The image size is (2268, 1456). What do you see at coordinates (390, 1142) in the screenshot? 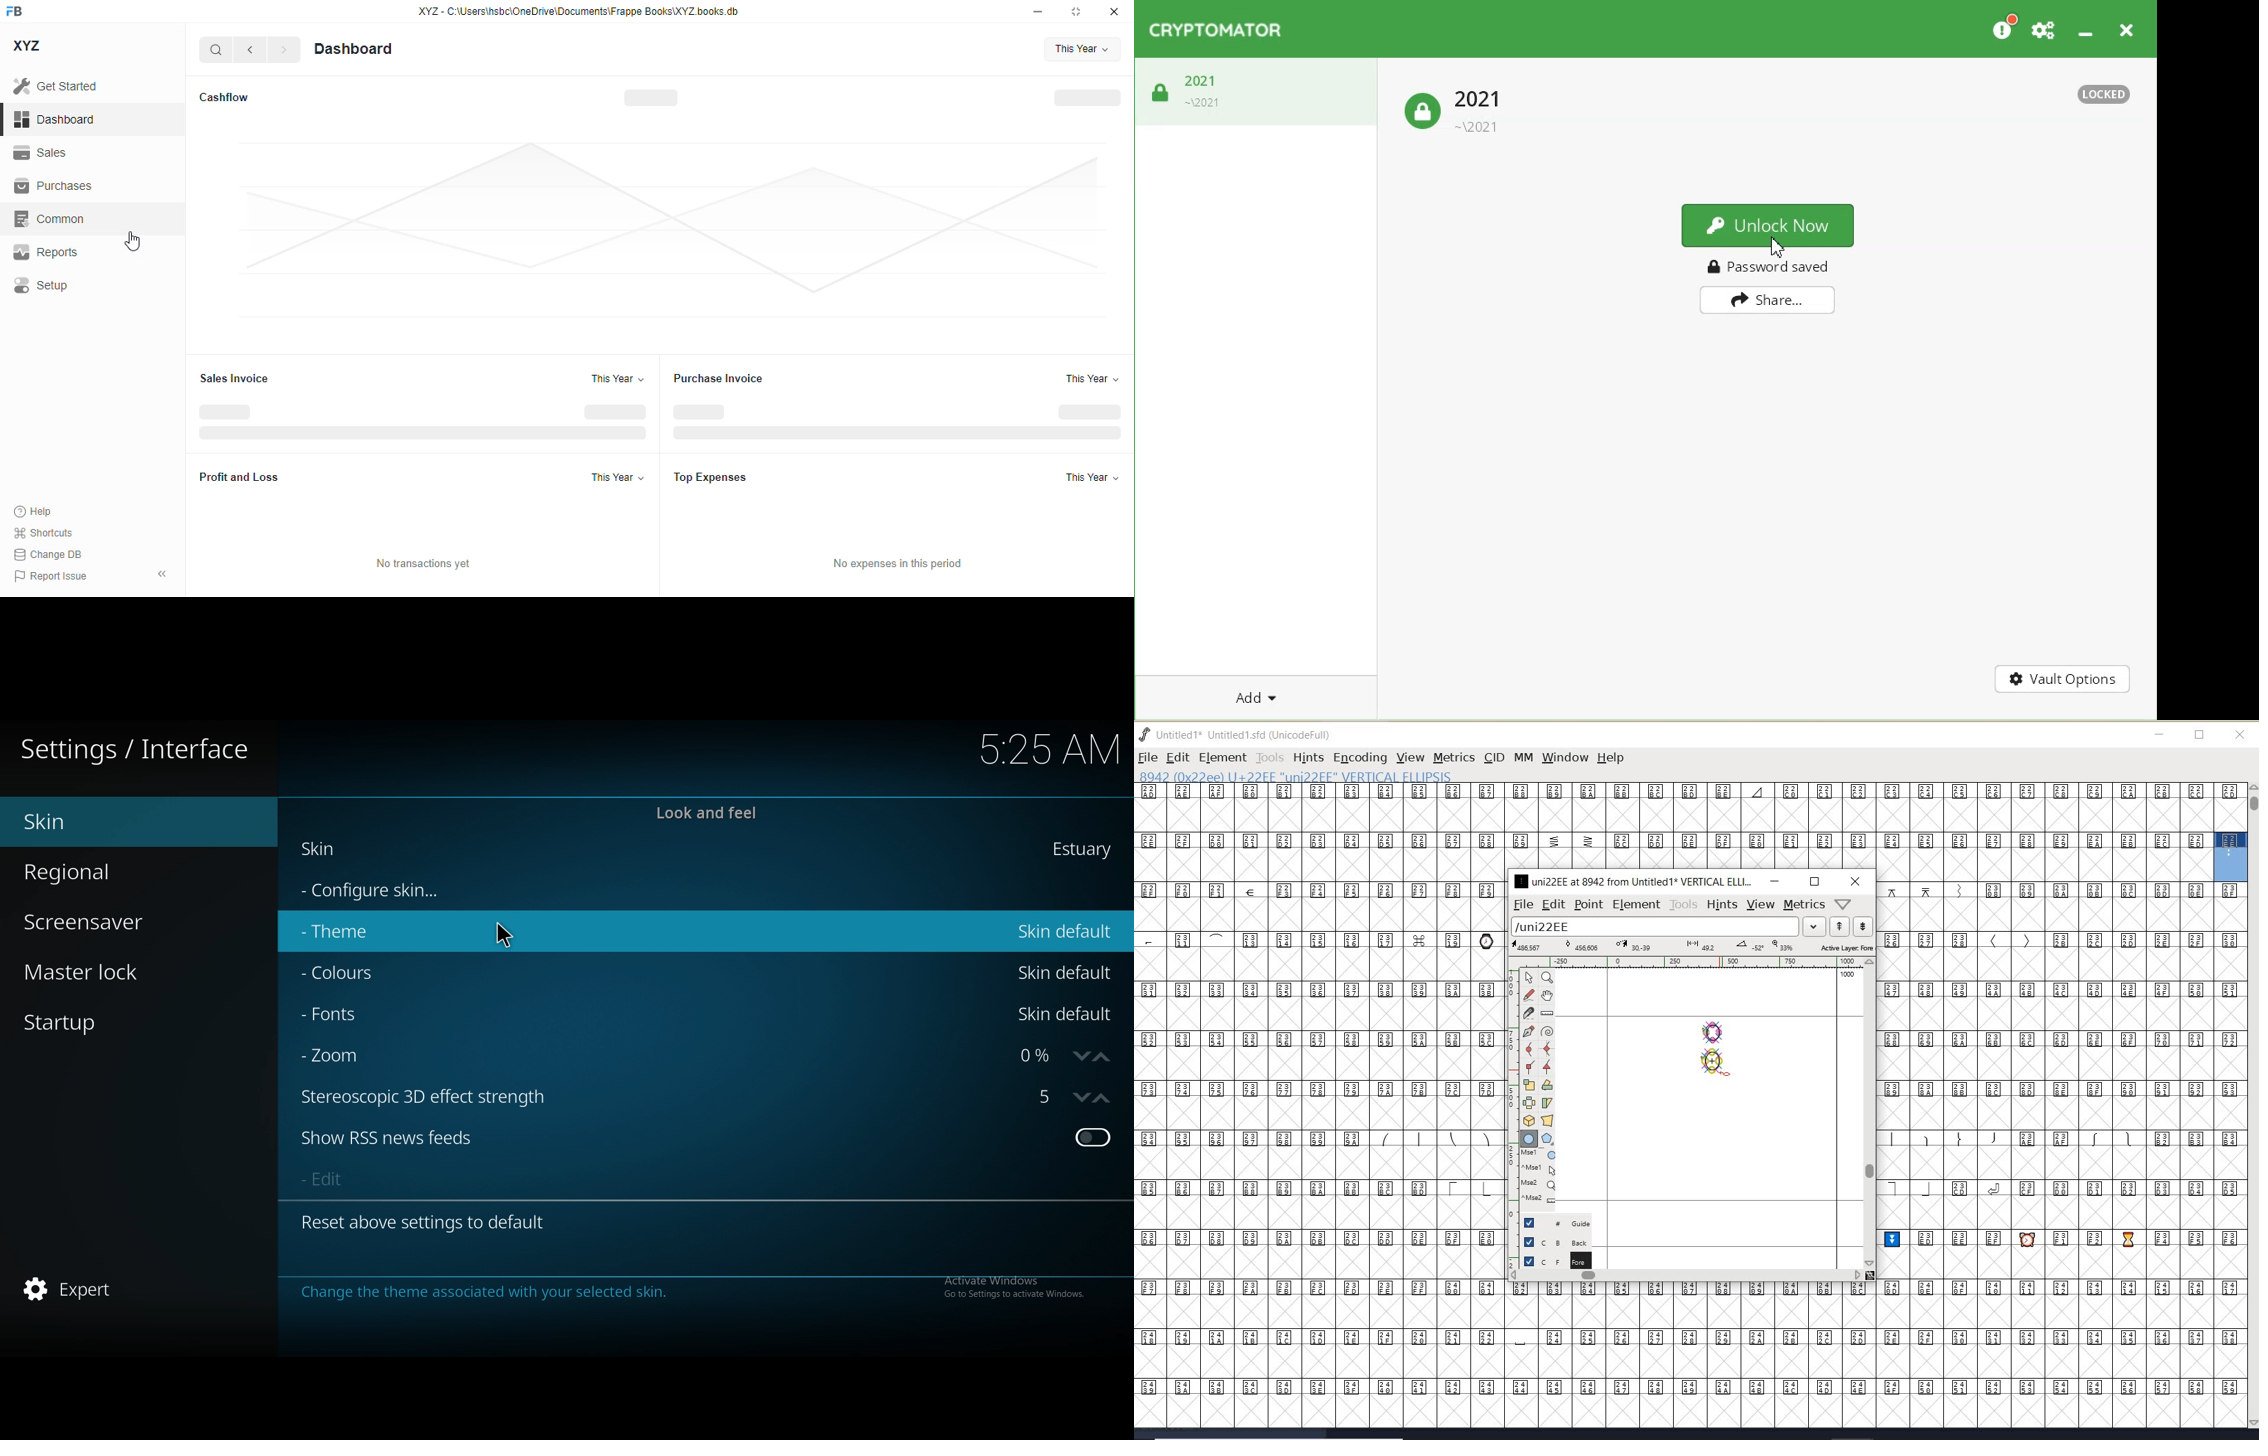
I see `show rss new feeds` at bounding box center [390, 1142].